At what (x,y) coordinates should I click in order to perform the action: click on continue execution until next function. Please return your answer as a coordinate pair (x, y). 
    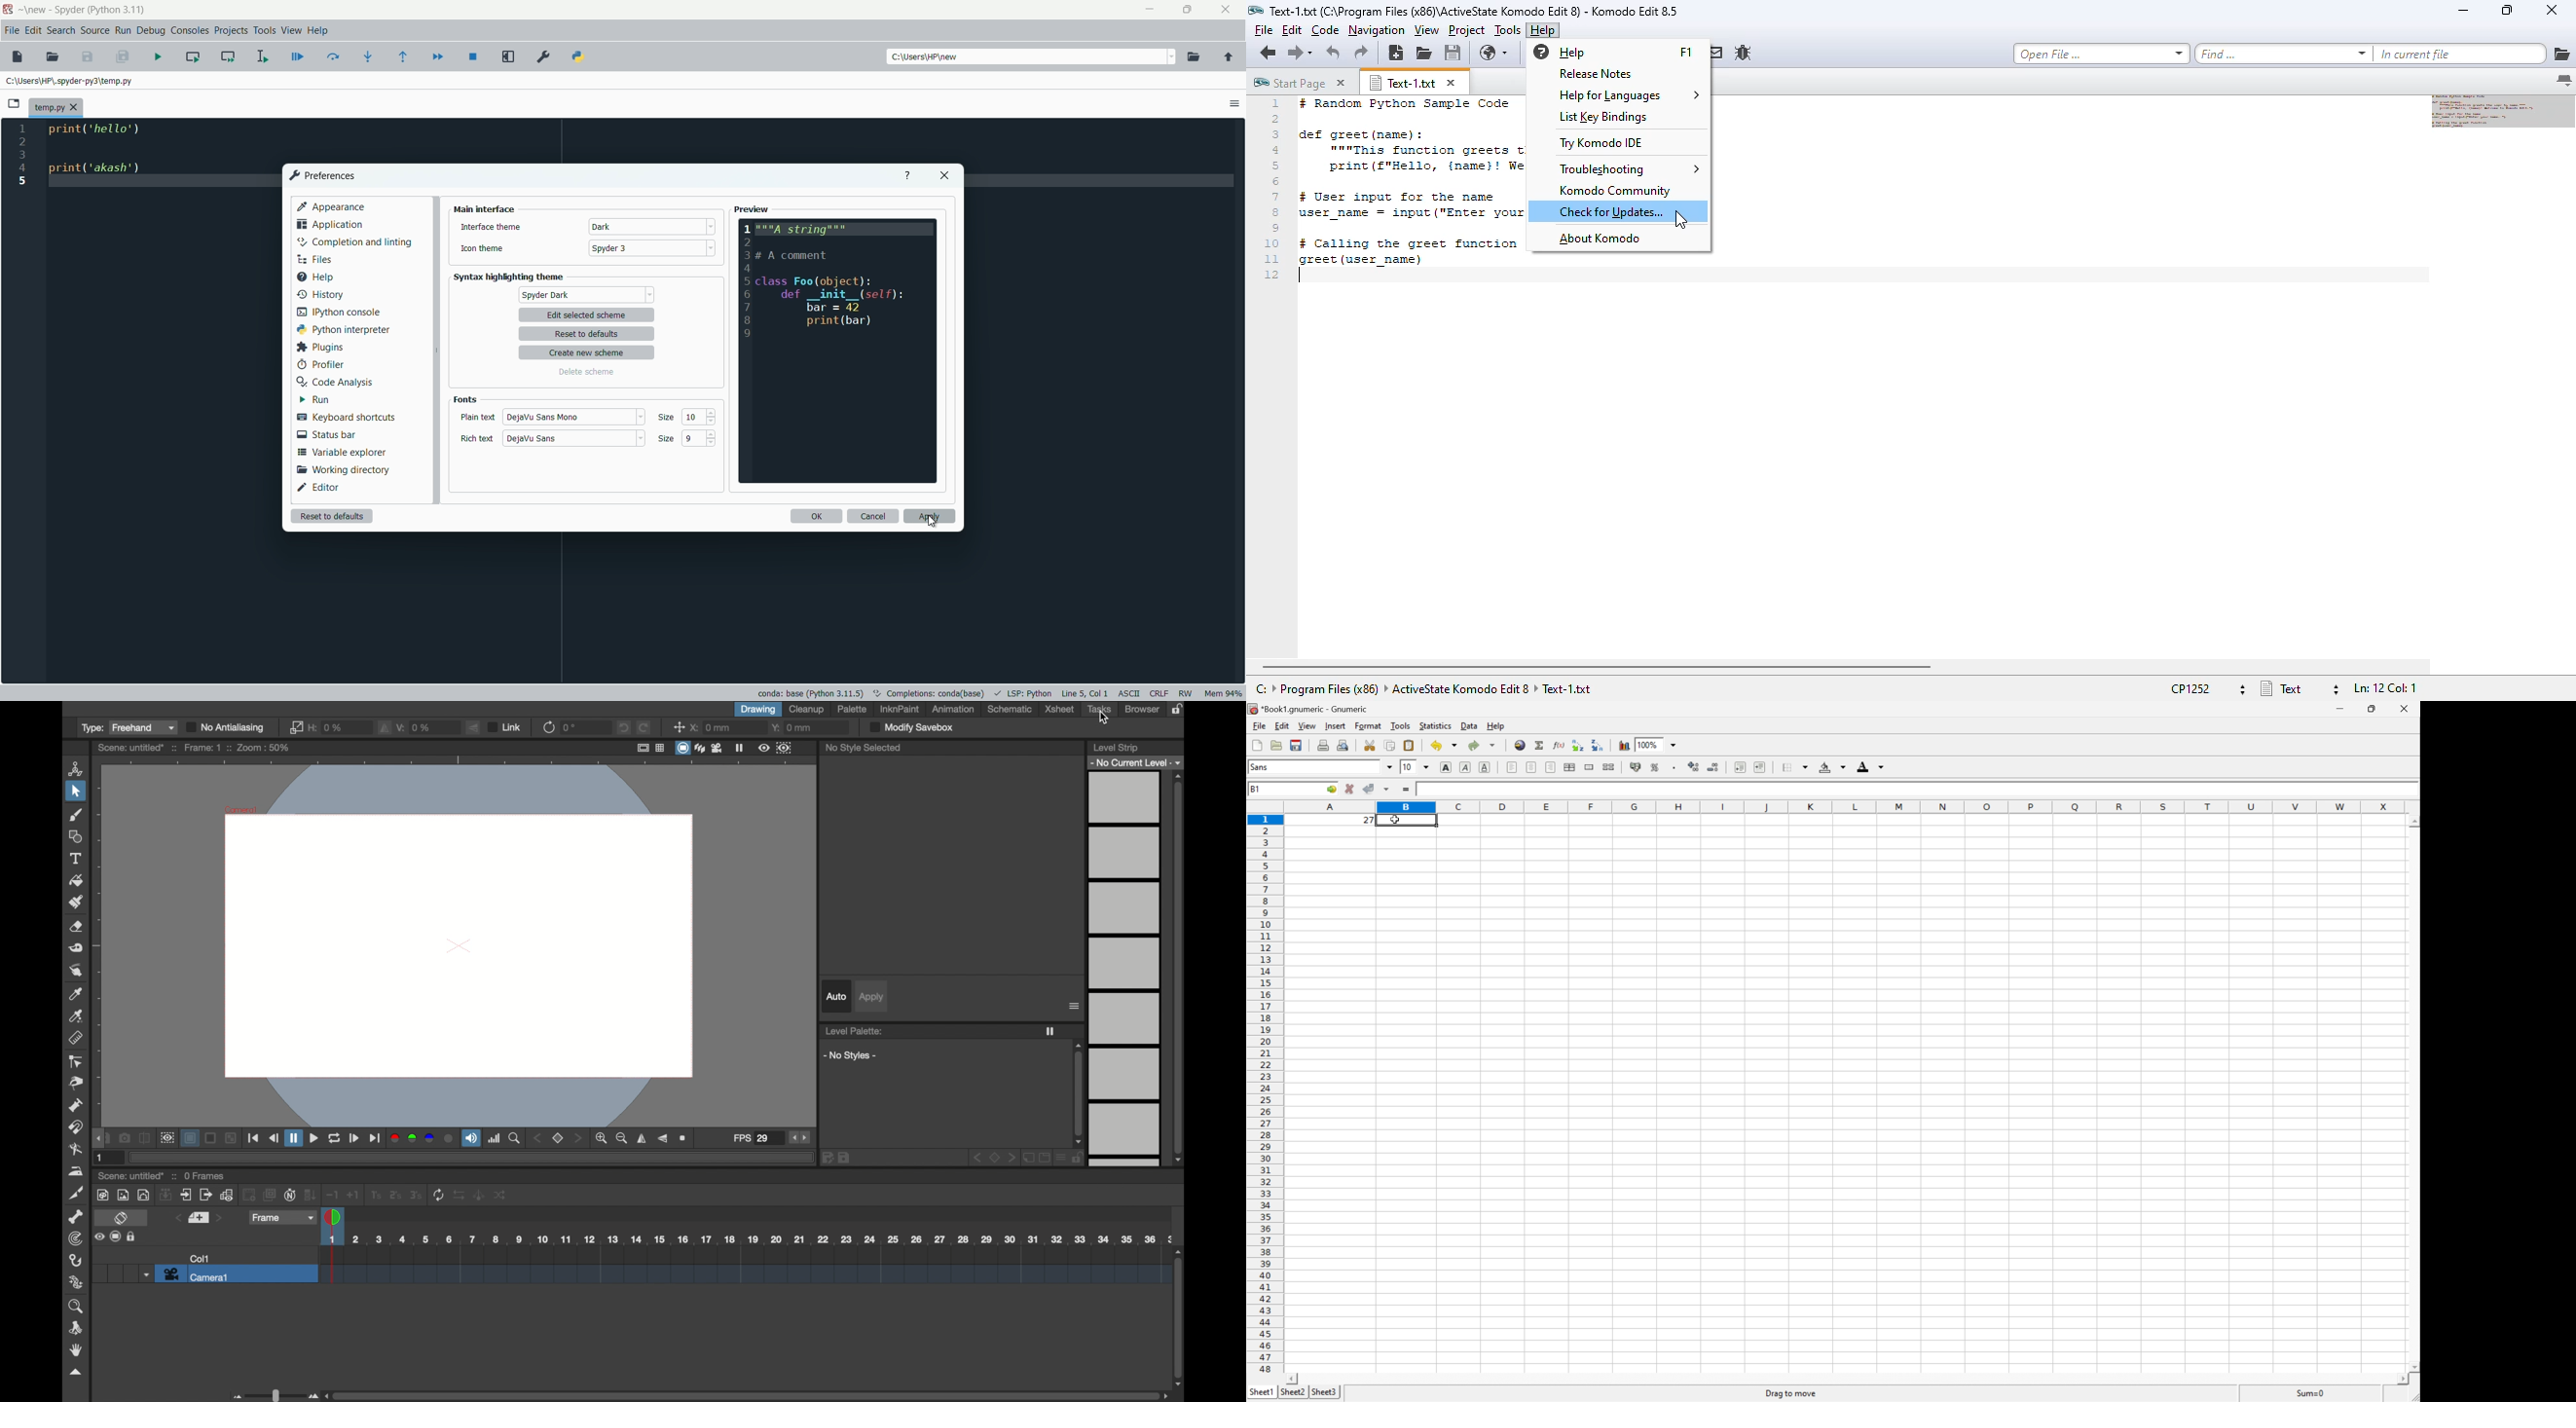
    Looking at the image, I should click on (406, 56).